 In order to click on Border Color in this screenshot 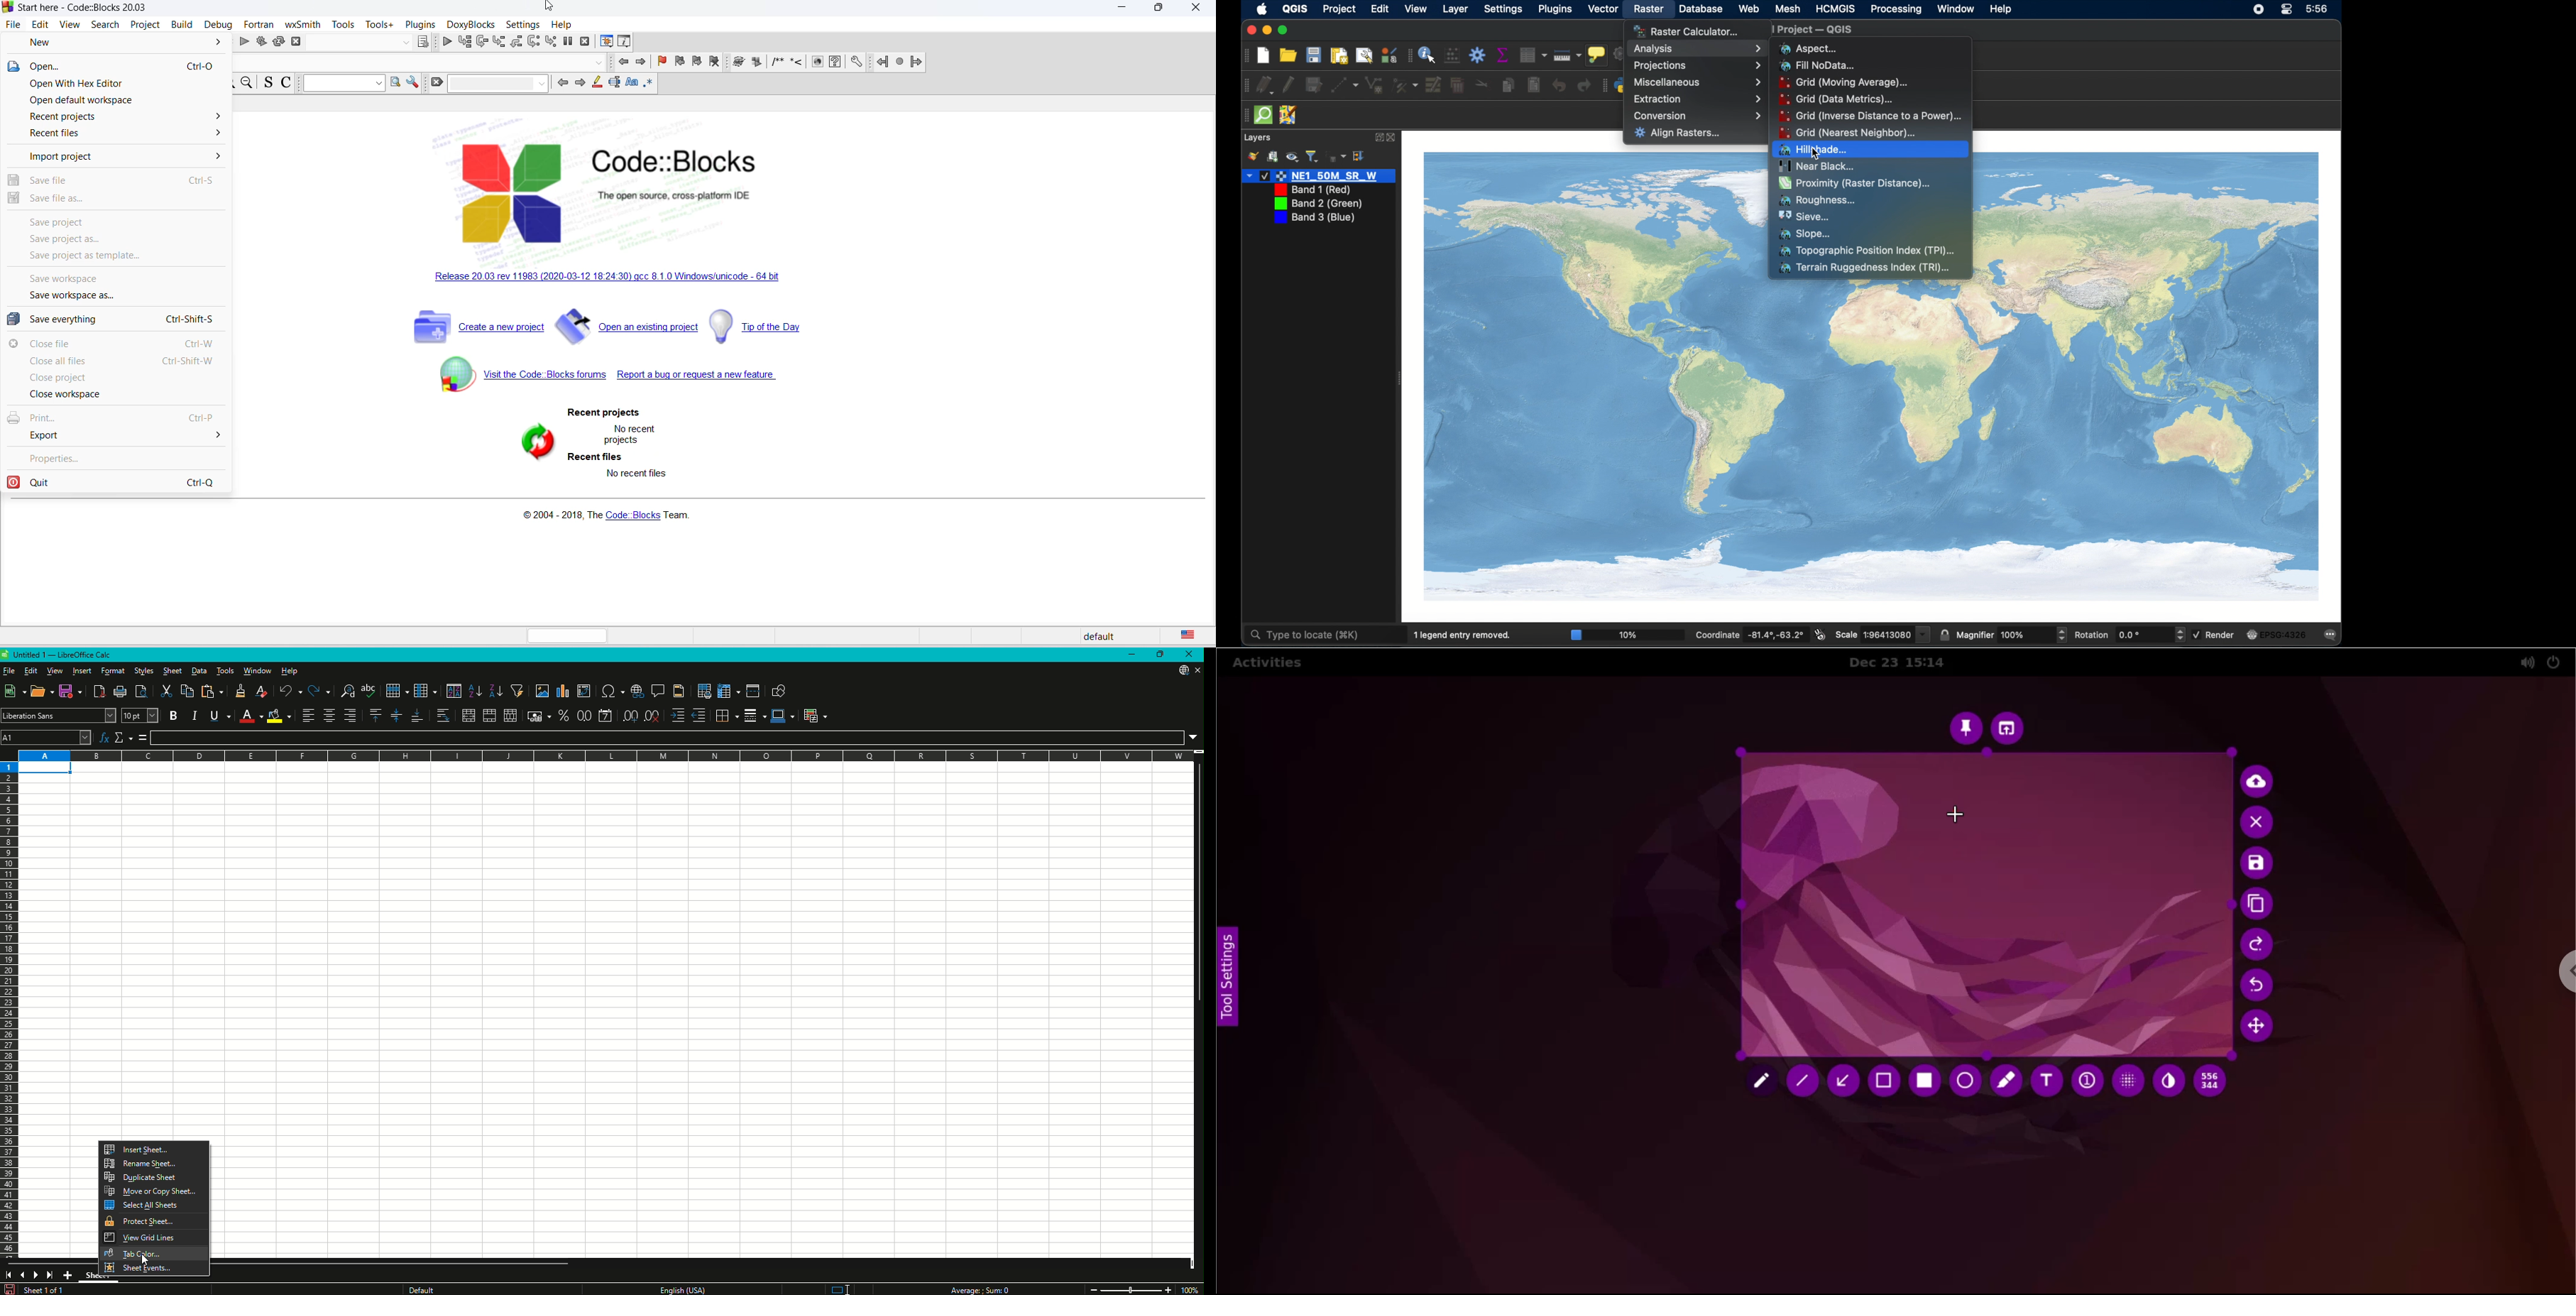, I will do `click(783, 716)`.